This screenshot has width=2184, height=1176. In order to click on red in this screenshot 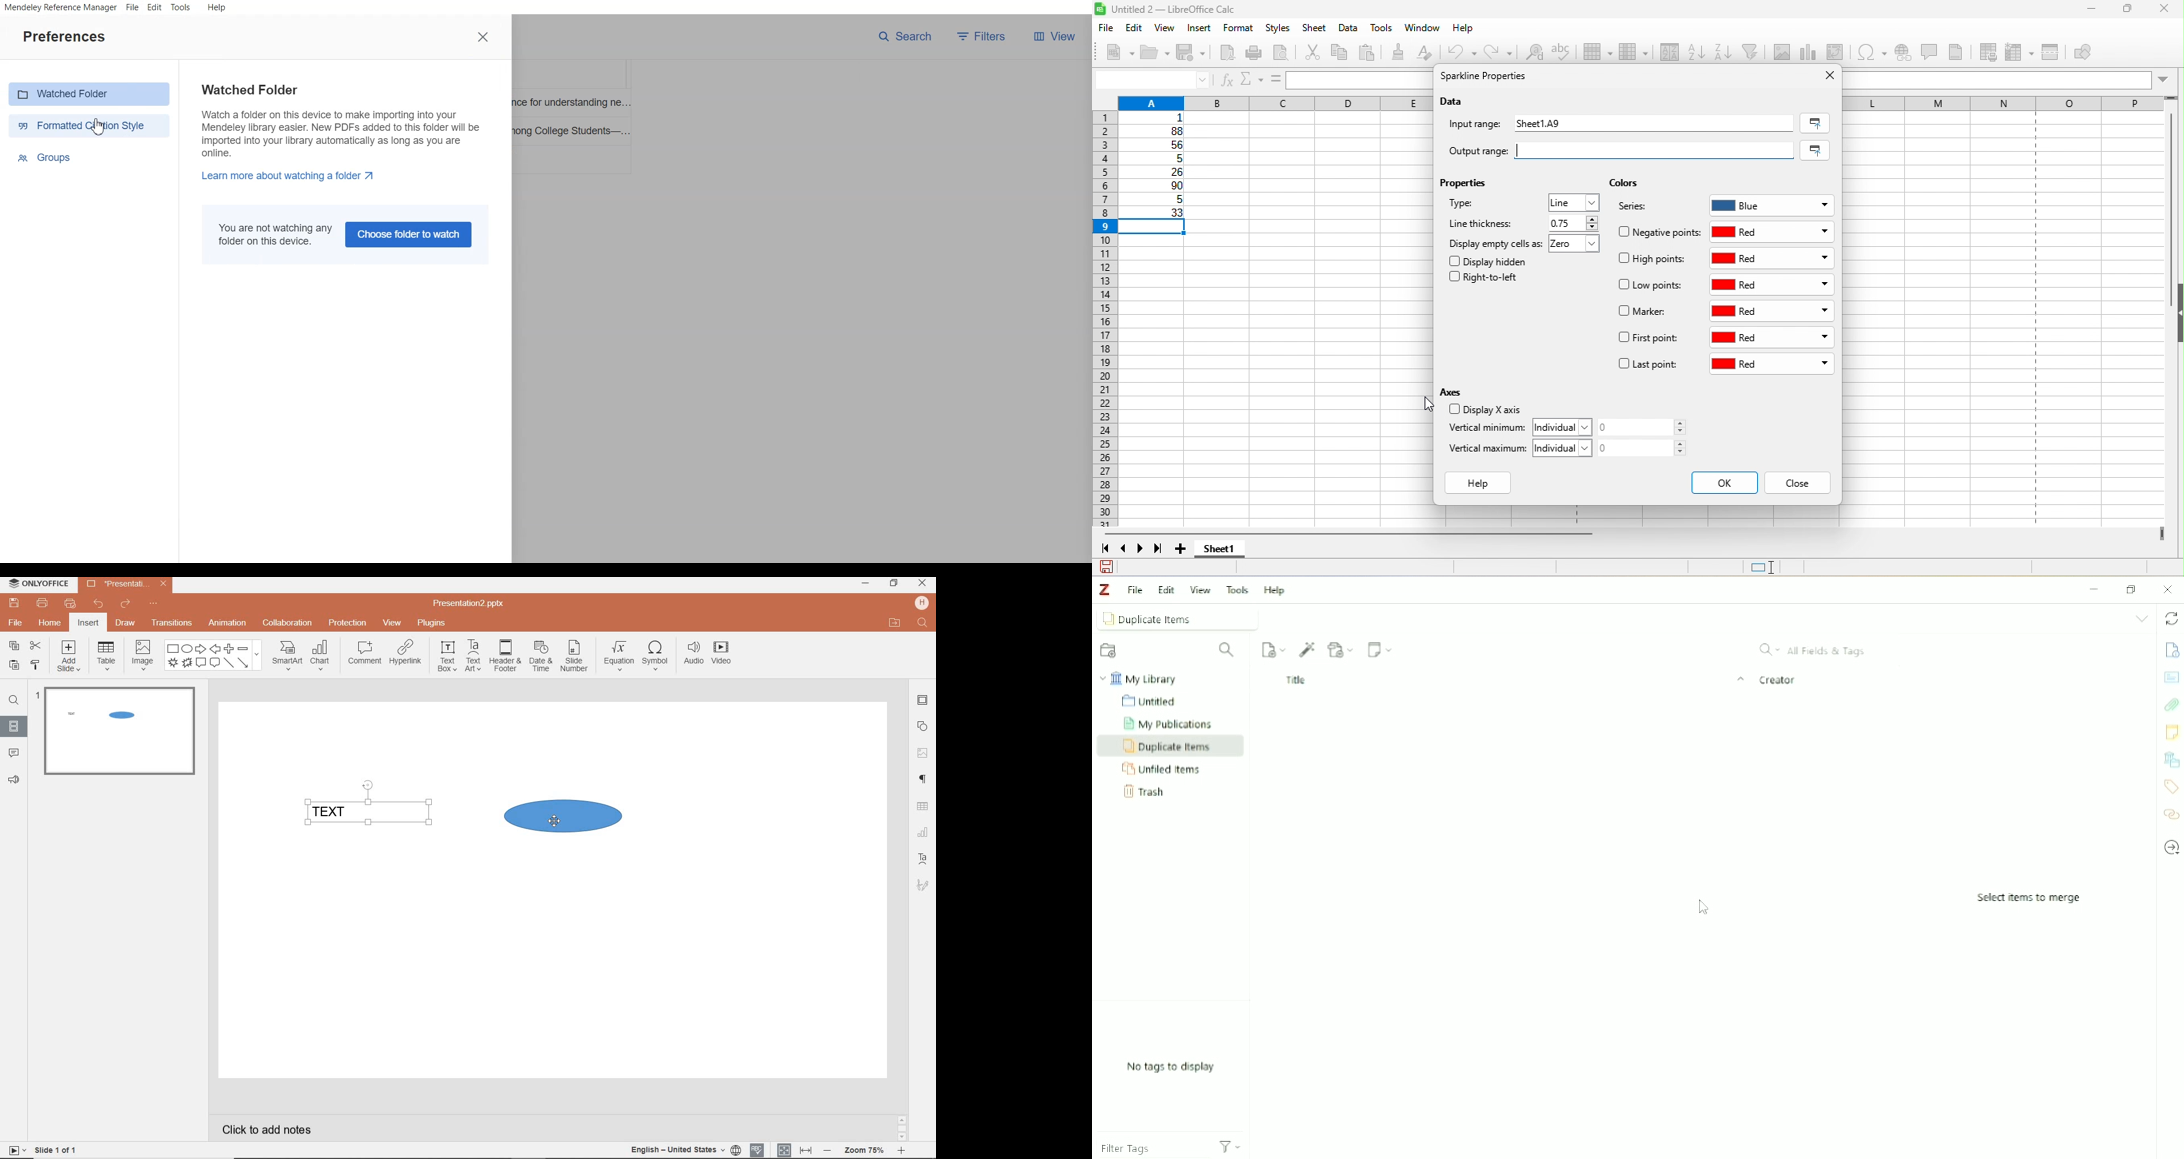, I will do `click(1772, 339)`.